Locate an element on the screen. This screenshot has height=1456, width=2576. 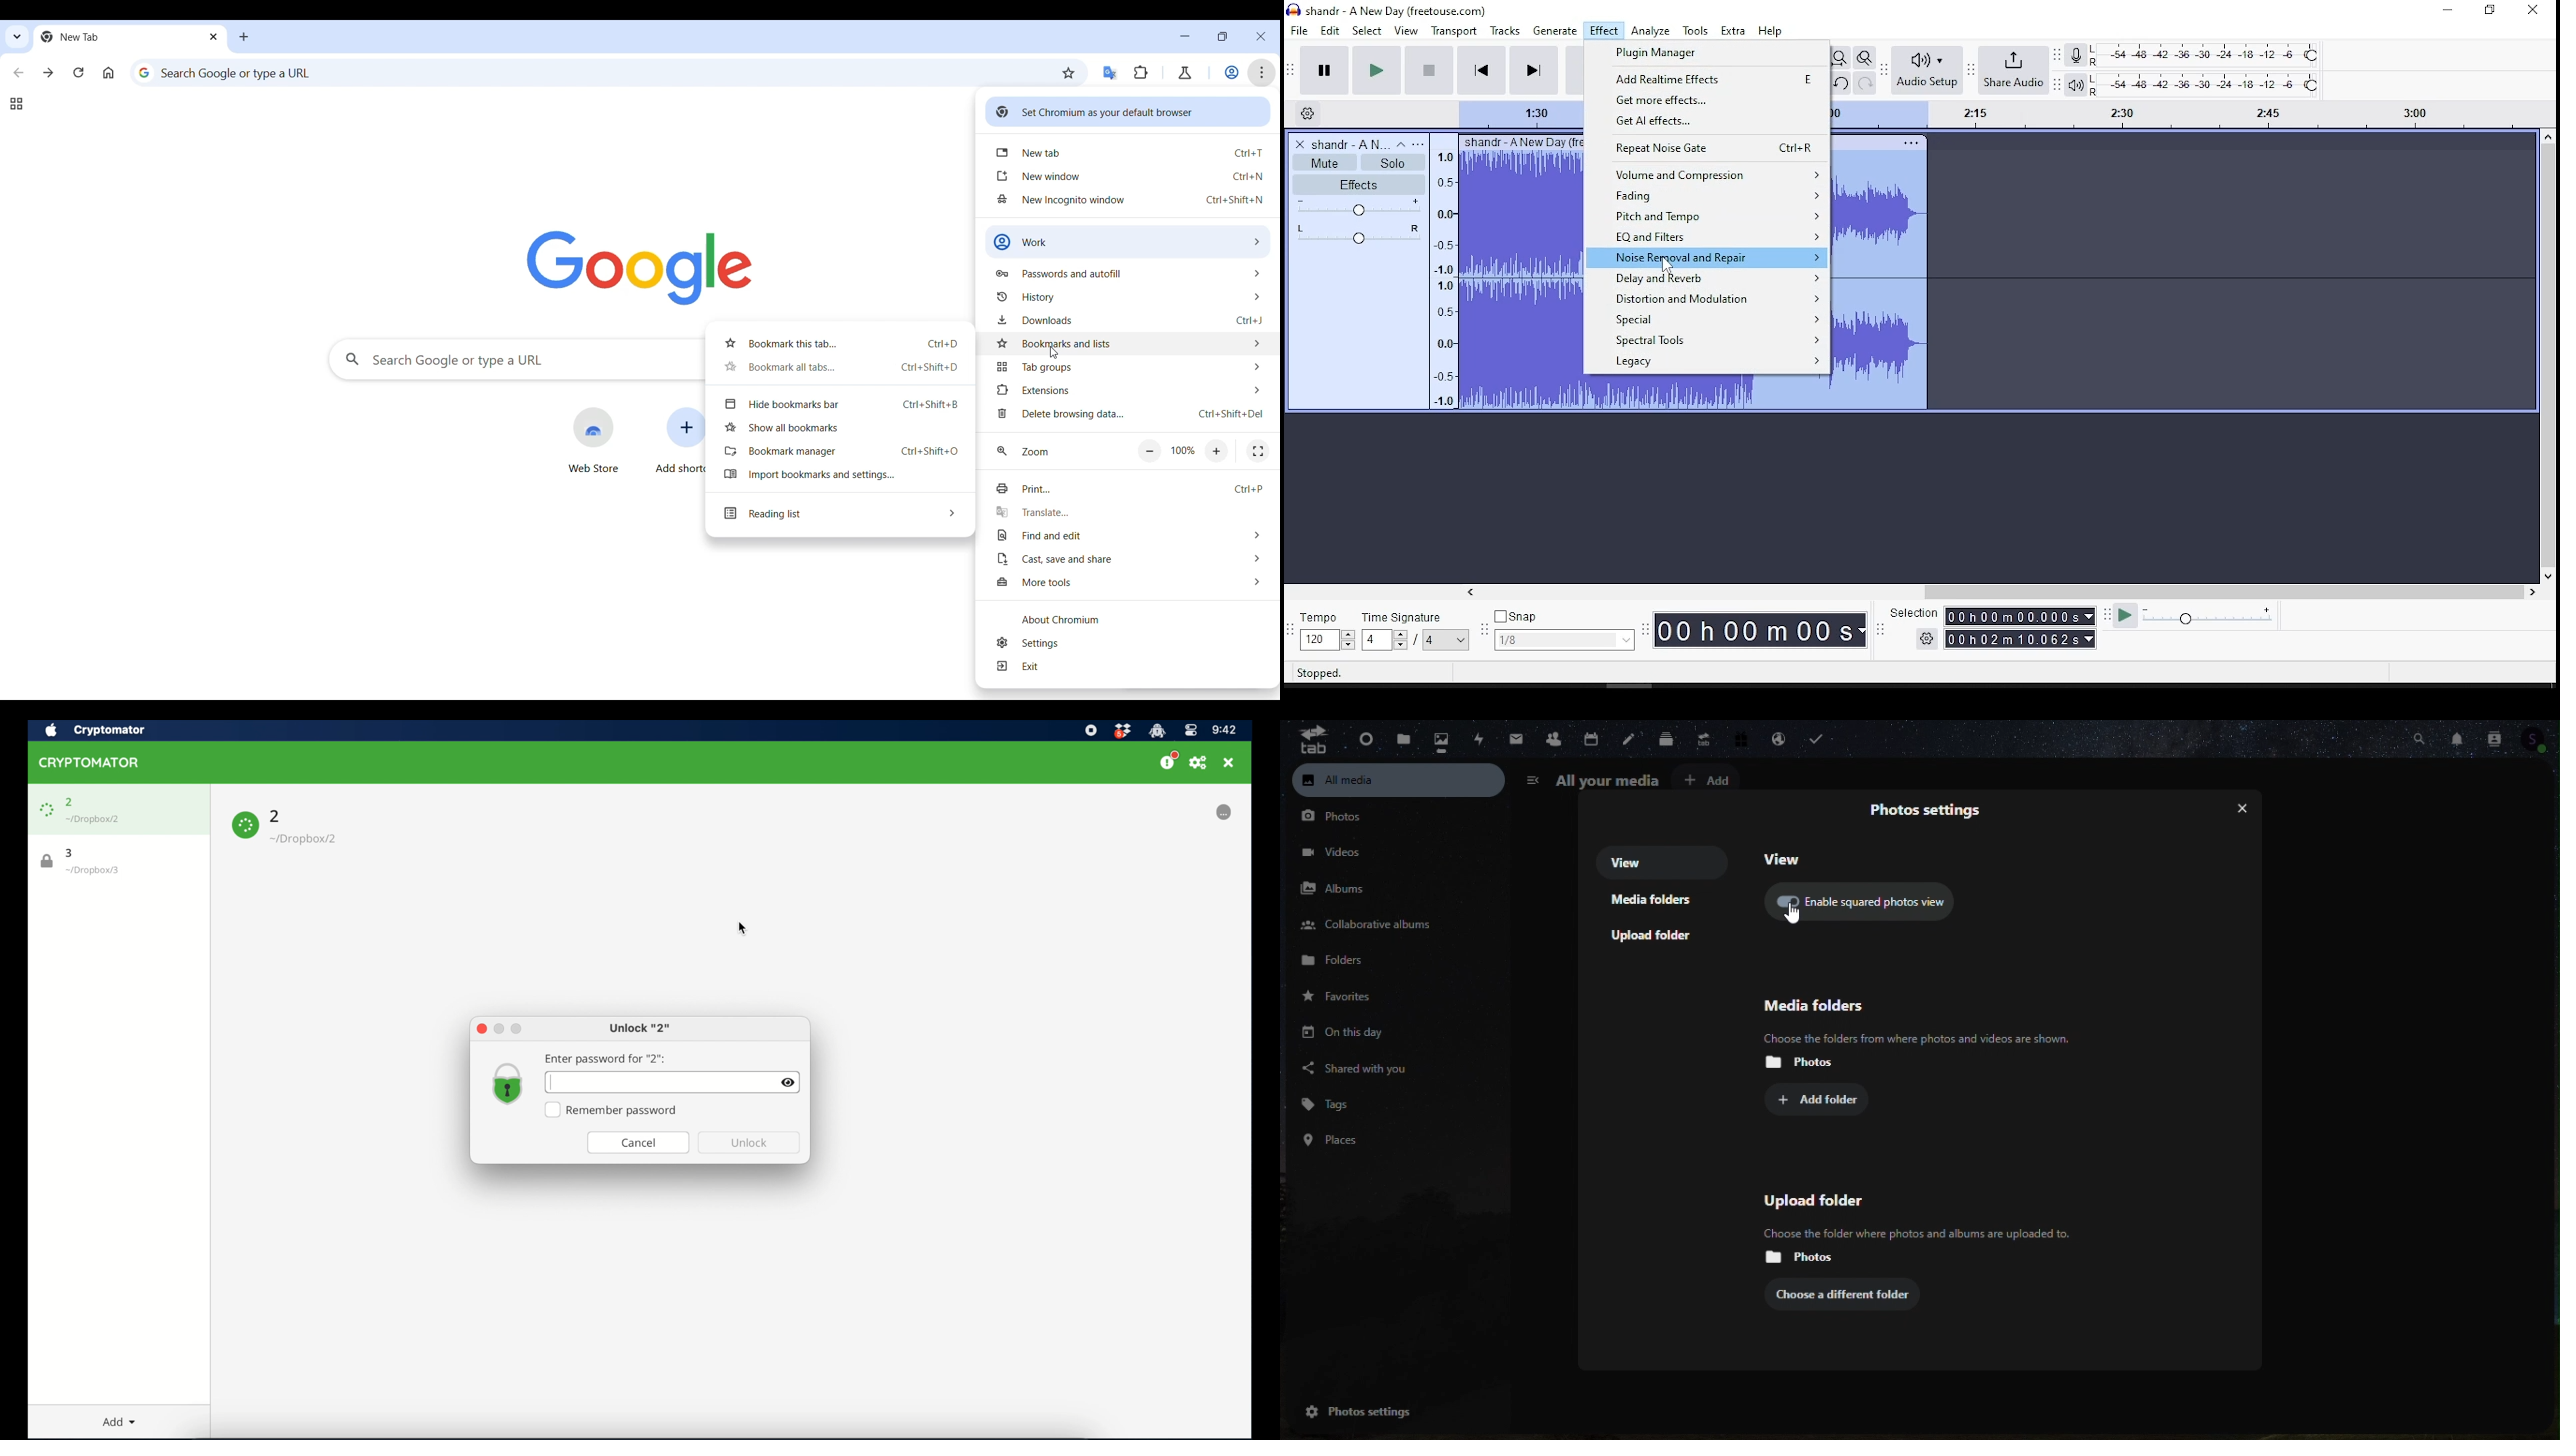
repeat noise gate is located at coordinates (1707, 147).